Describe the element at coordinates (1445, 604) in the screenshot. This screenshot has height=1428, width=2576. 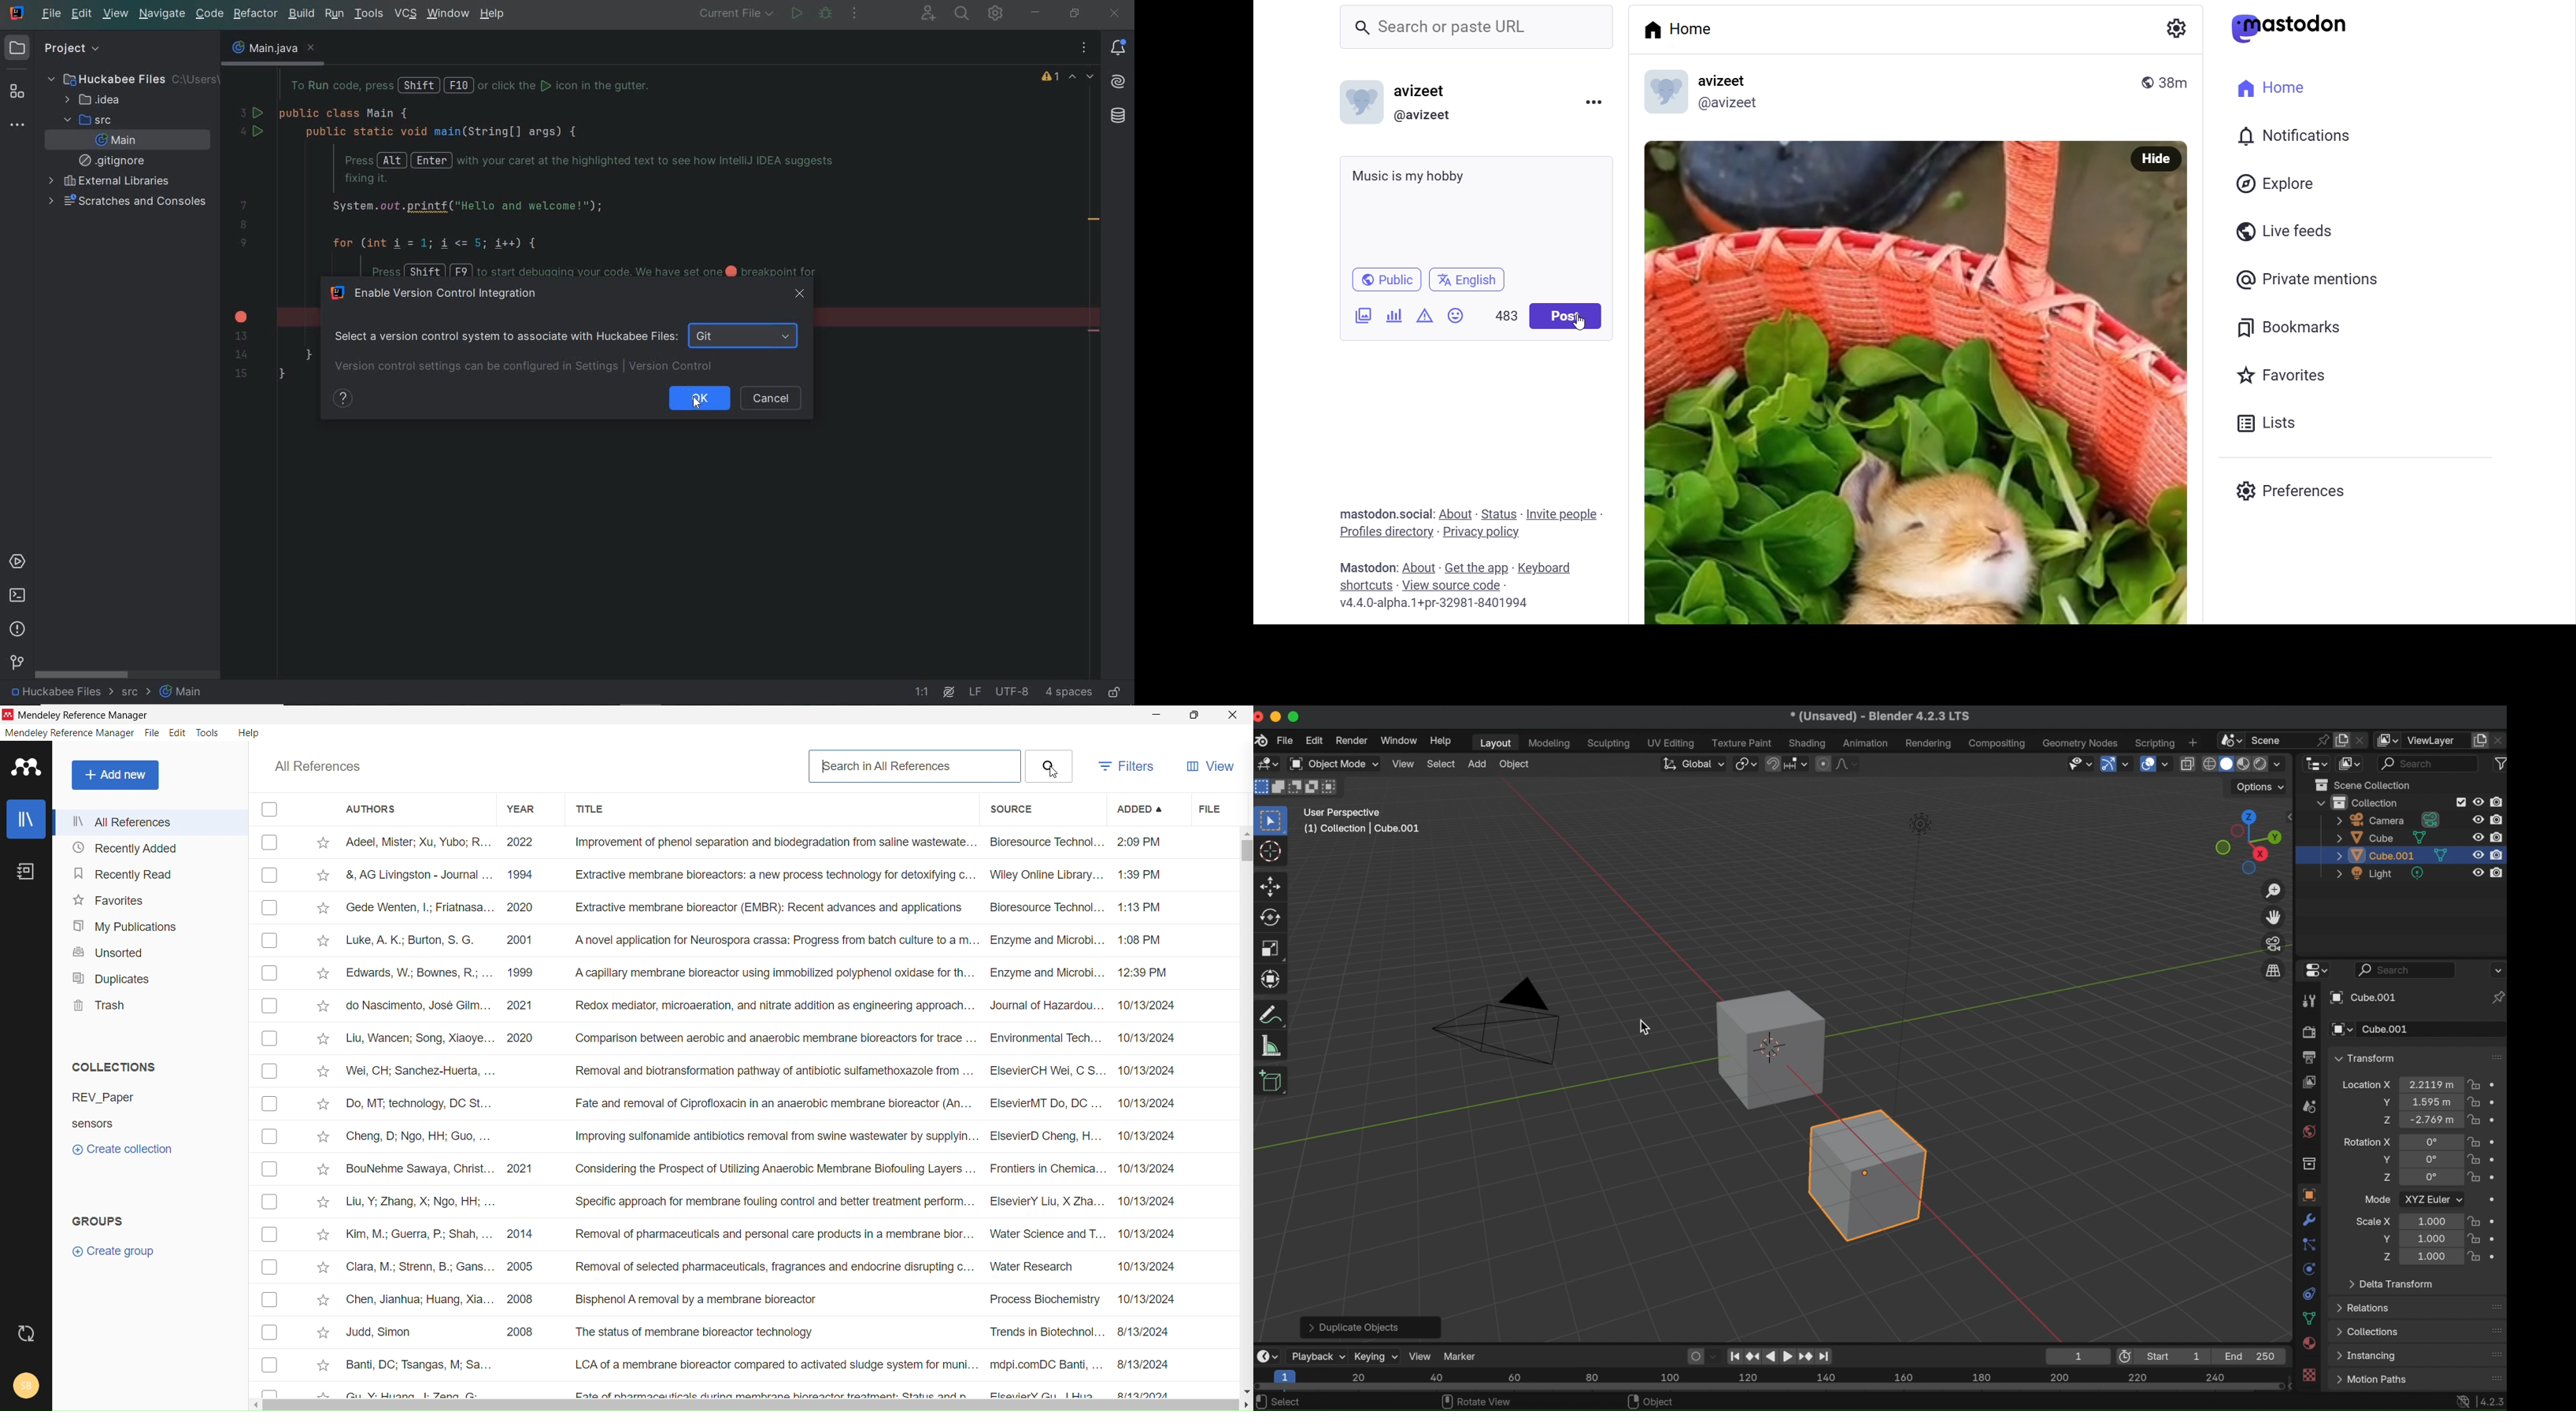
I see `Vv4.4.0-alpha.1+pr-32981-8401994` at that location.